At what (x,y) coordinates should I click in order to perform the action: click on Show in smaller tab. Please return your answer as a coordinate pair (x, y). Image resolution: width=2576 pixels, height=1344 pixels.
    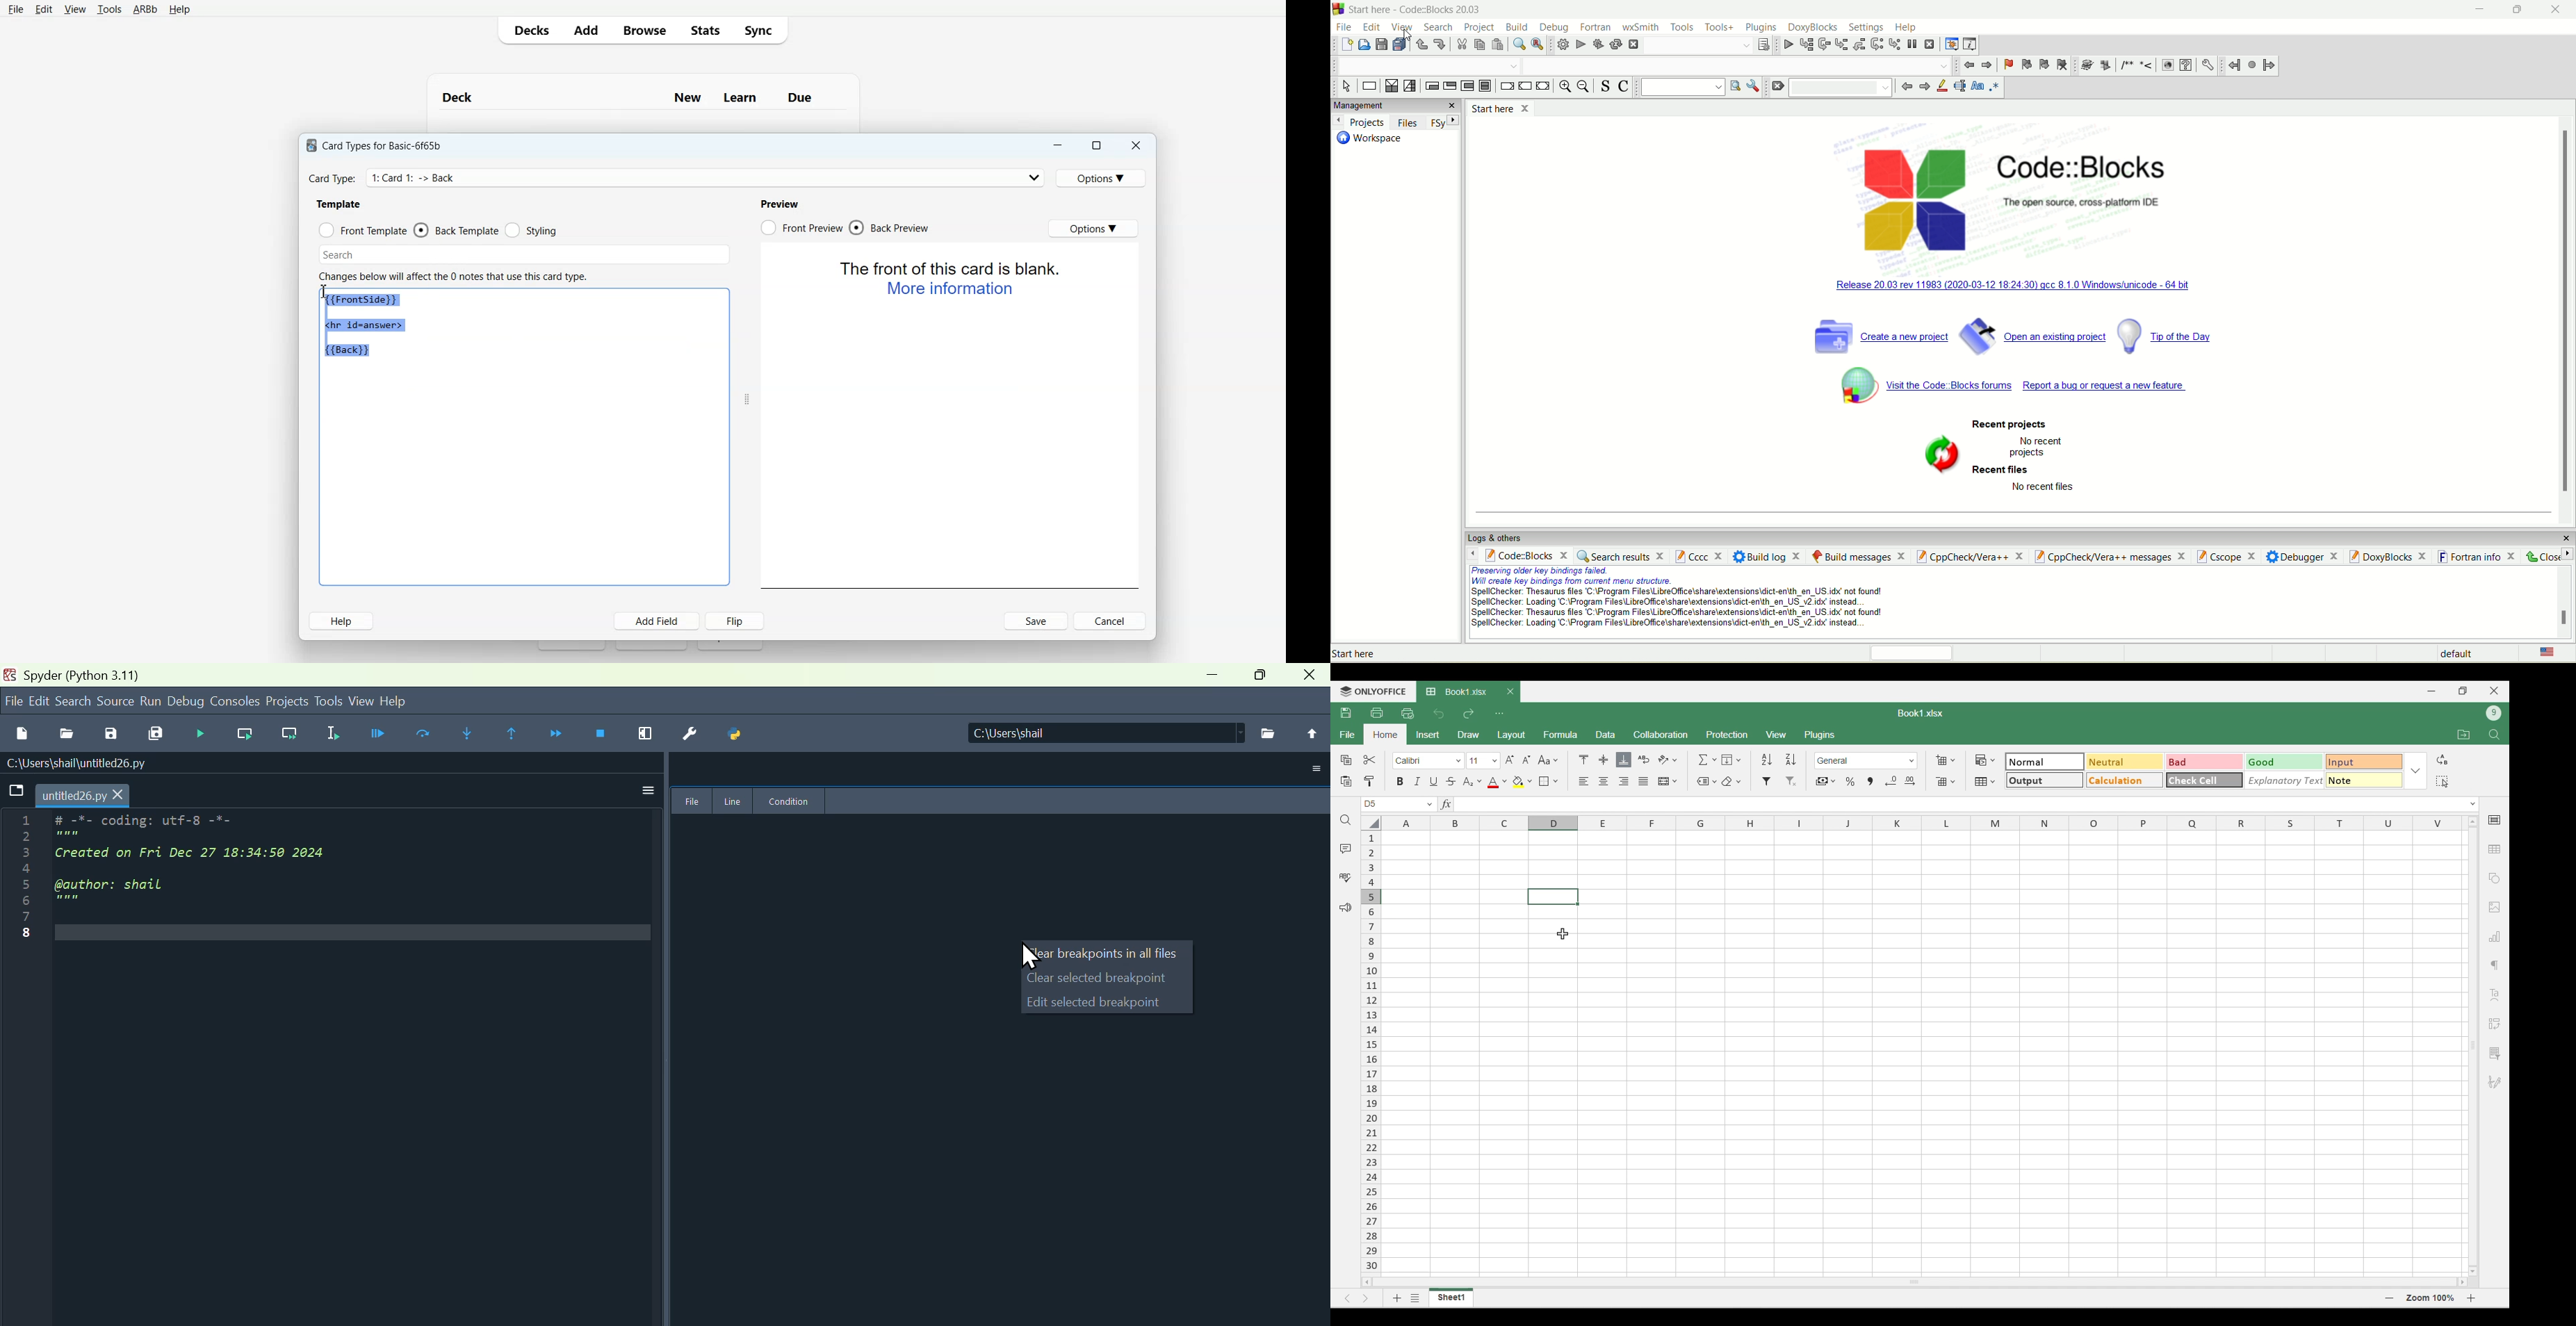
    Looking at the image, I should click on (2463, 691).